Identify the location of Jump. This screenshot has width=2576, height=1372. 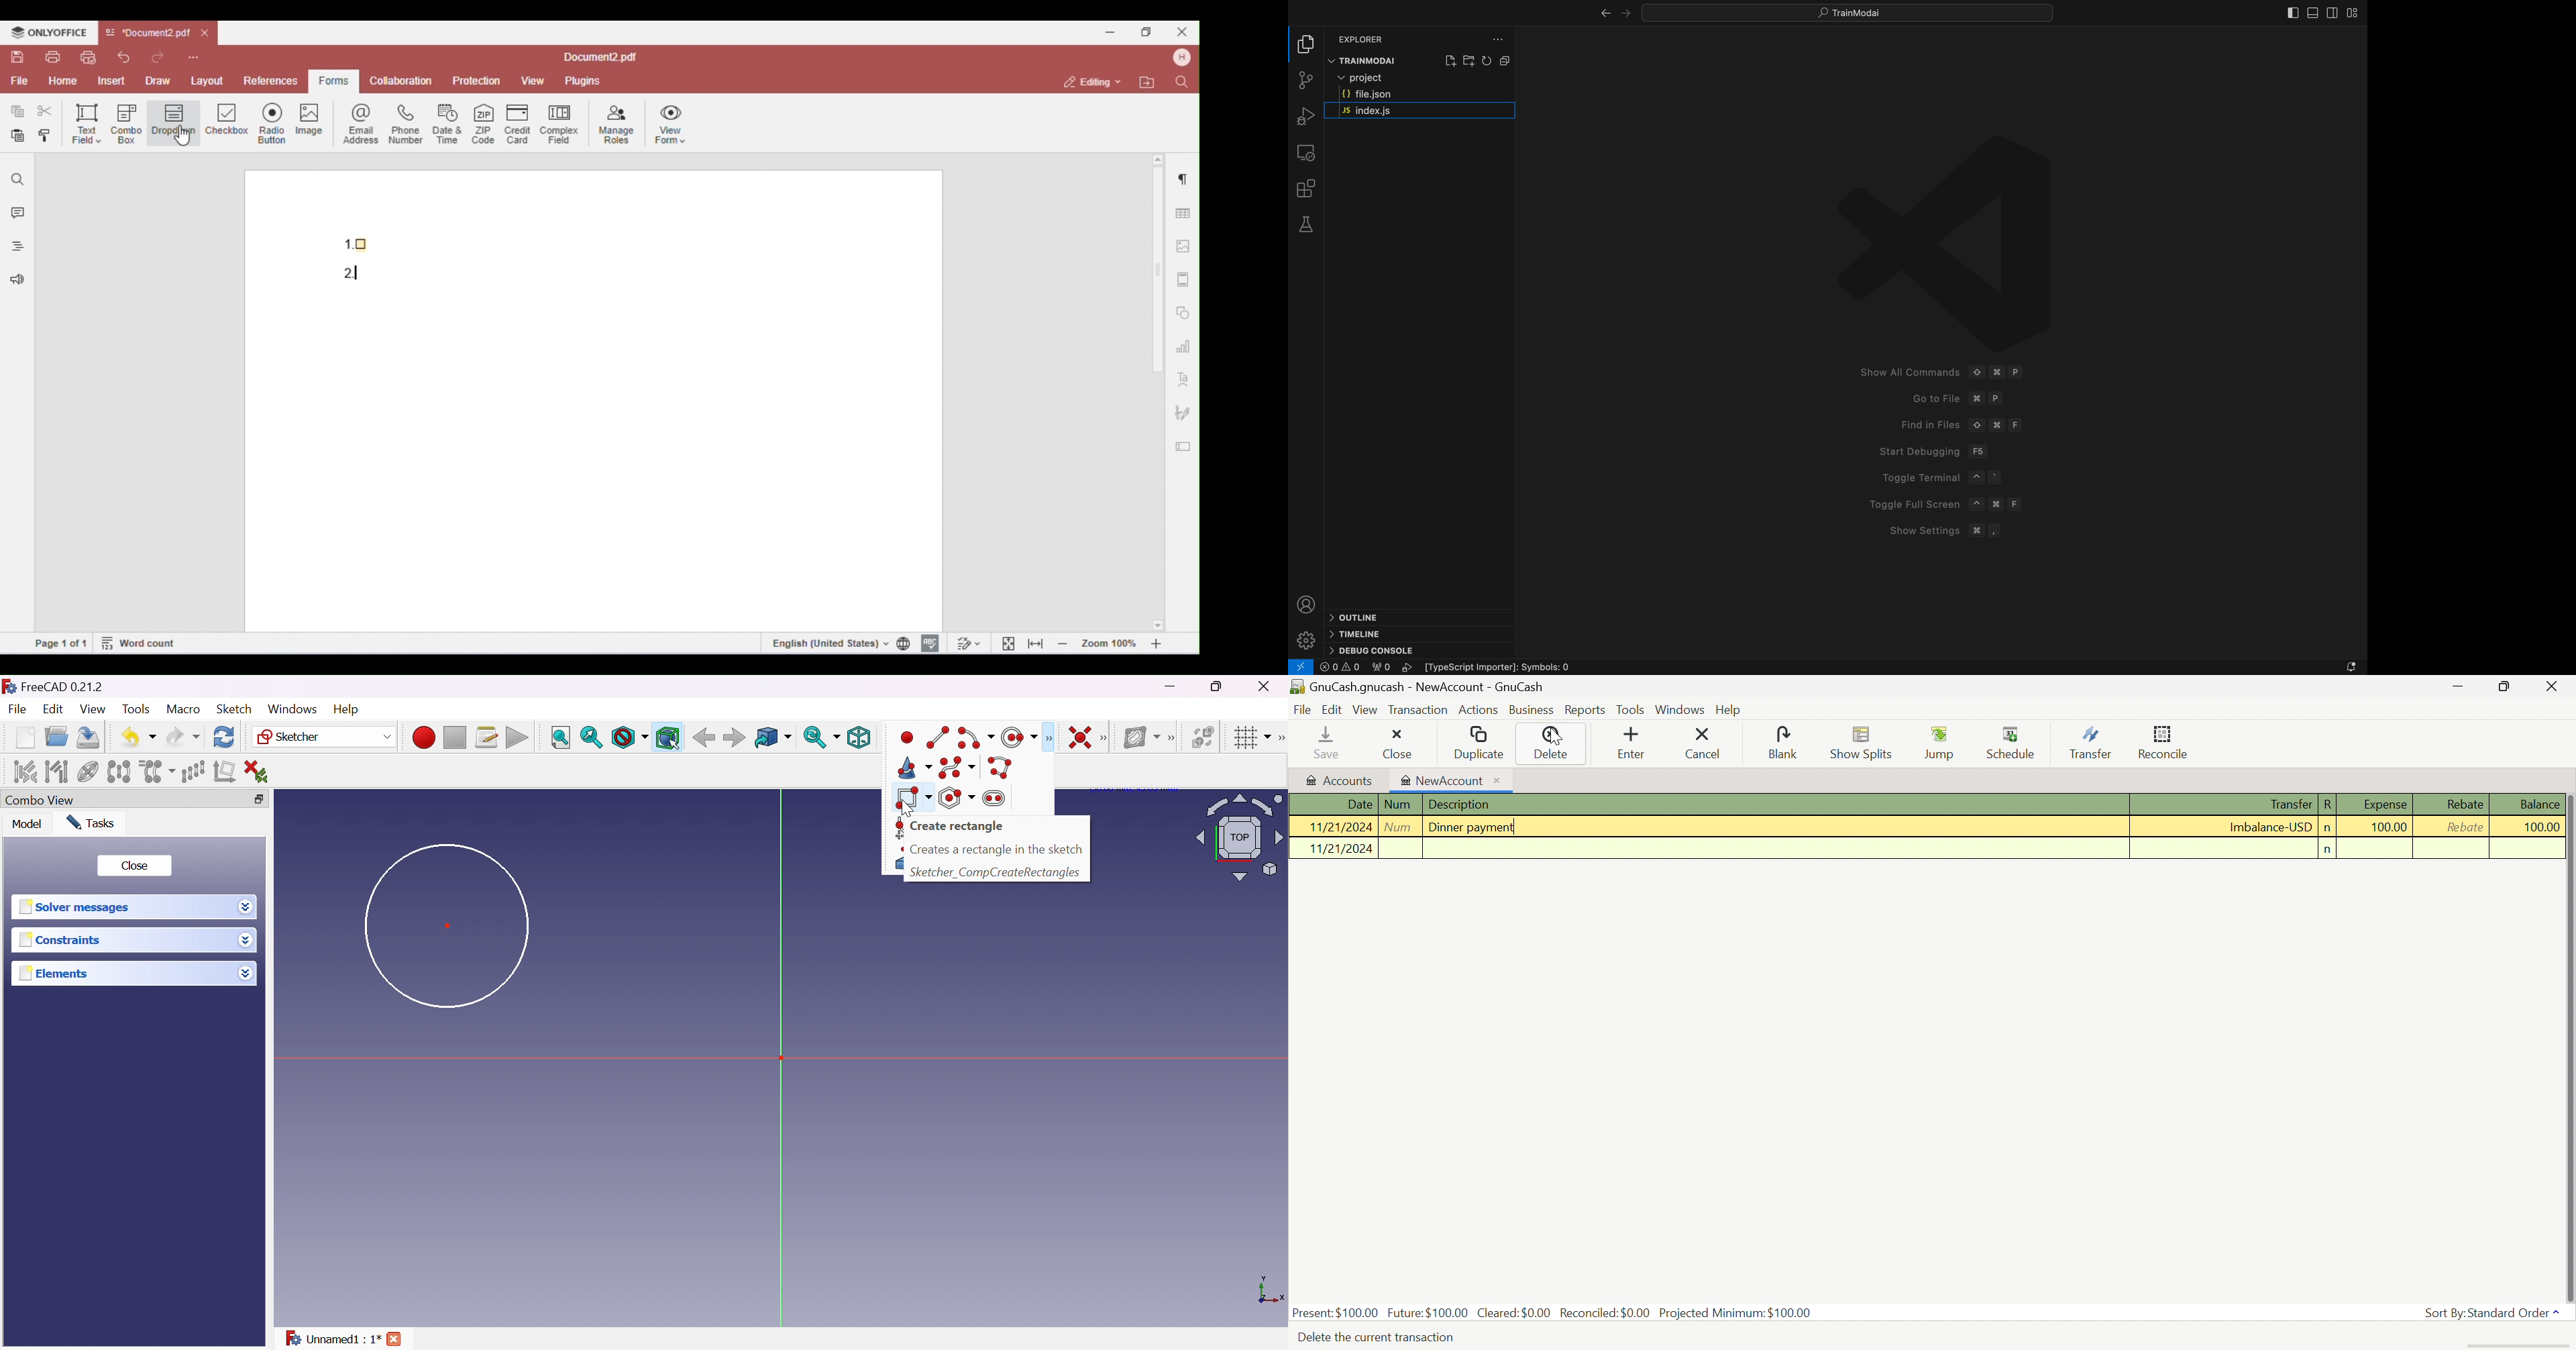
(1941, 744).